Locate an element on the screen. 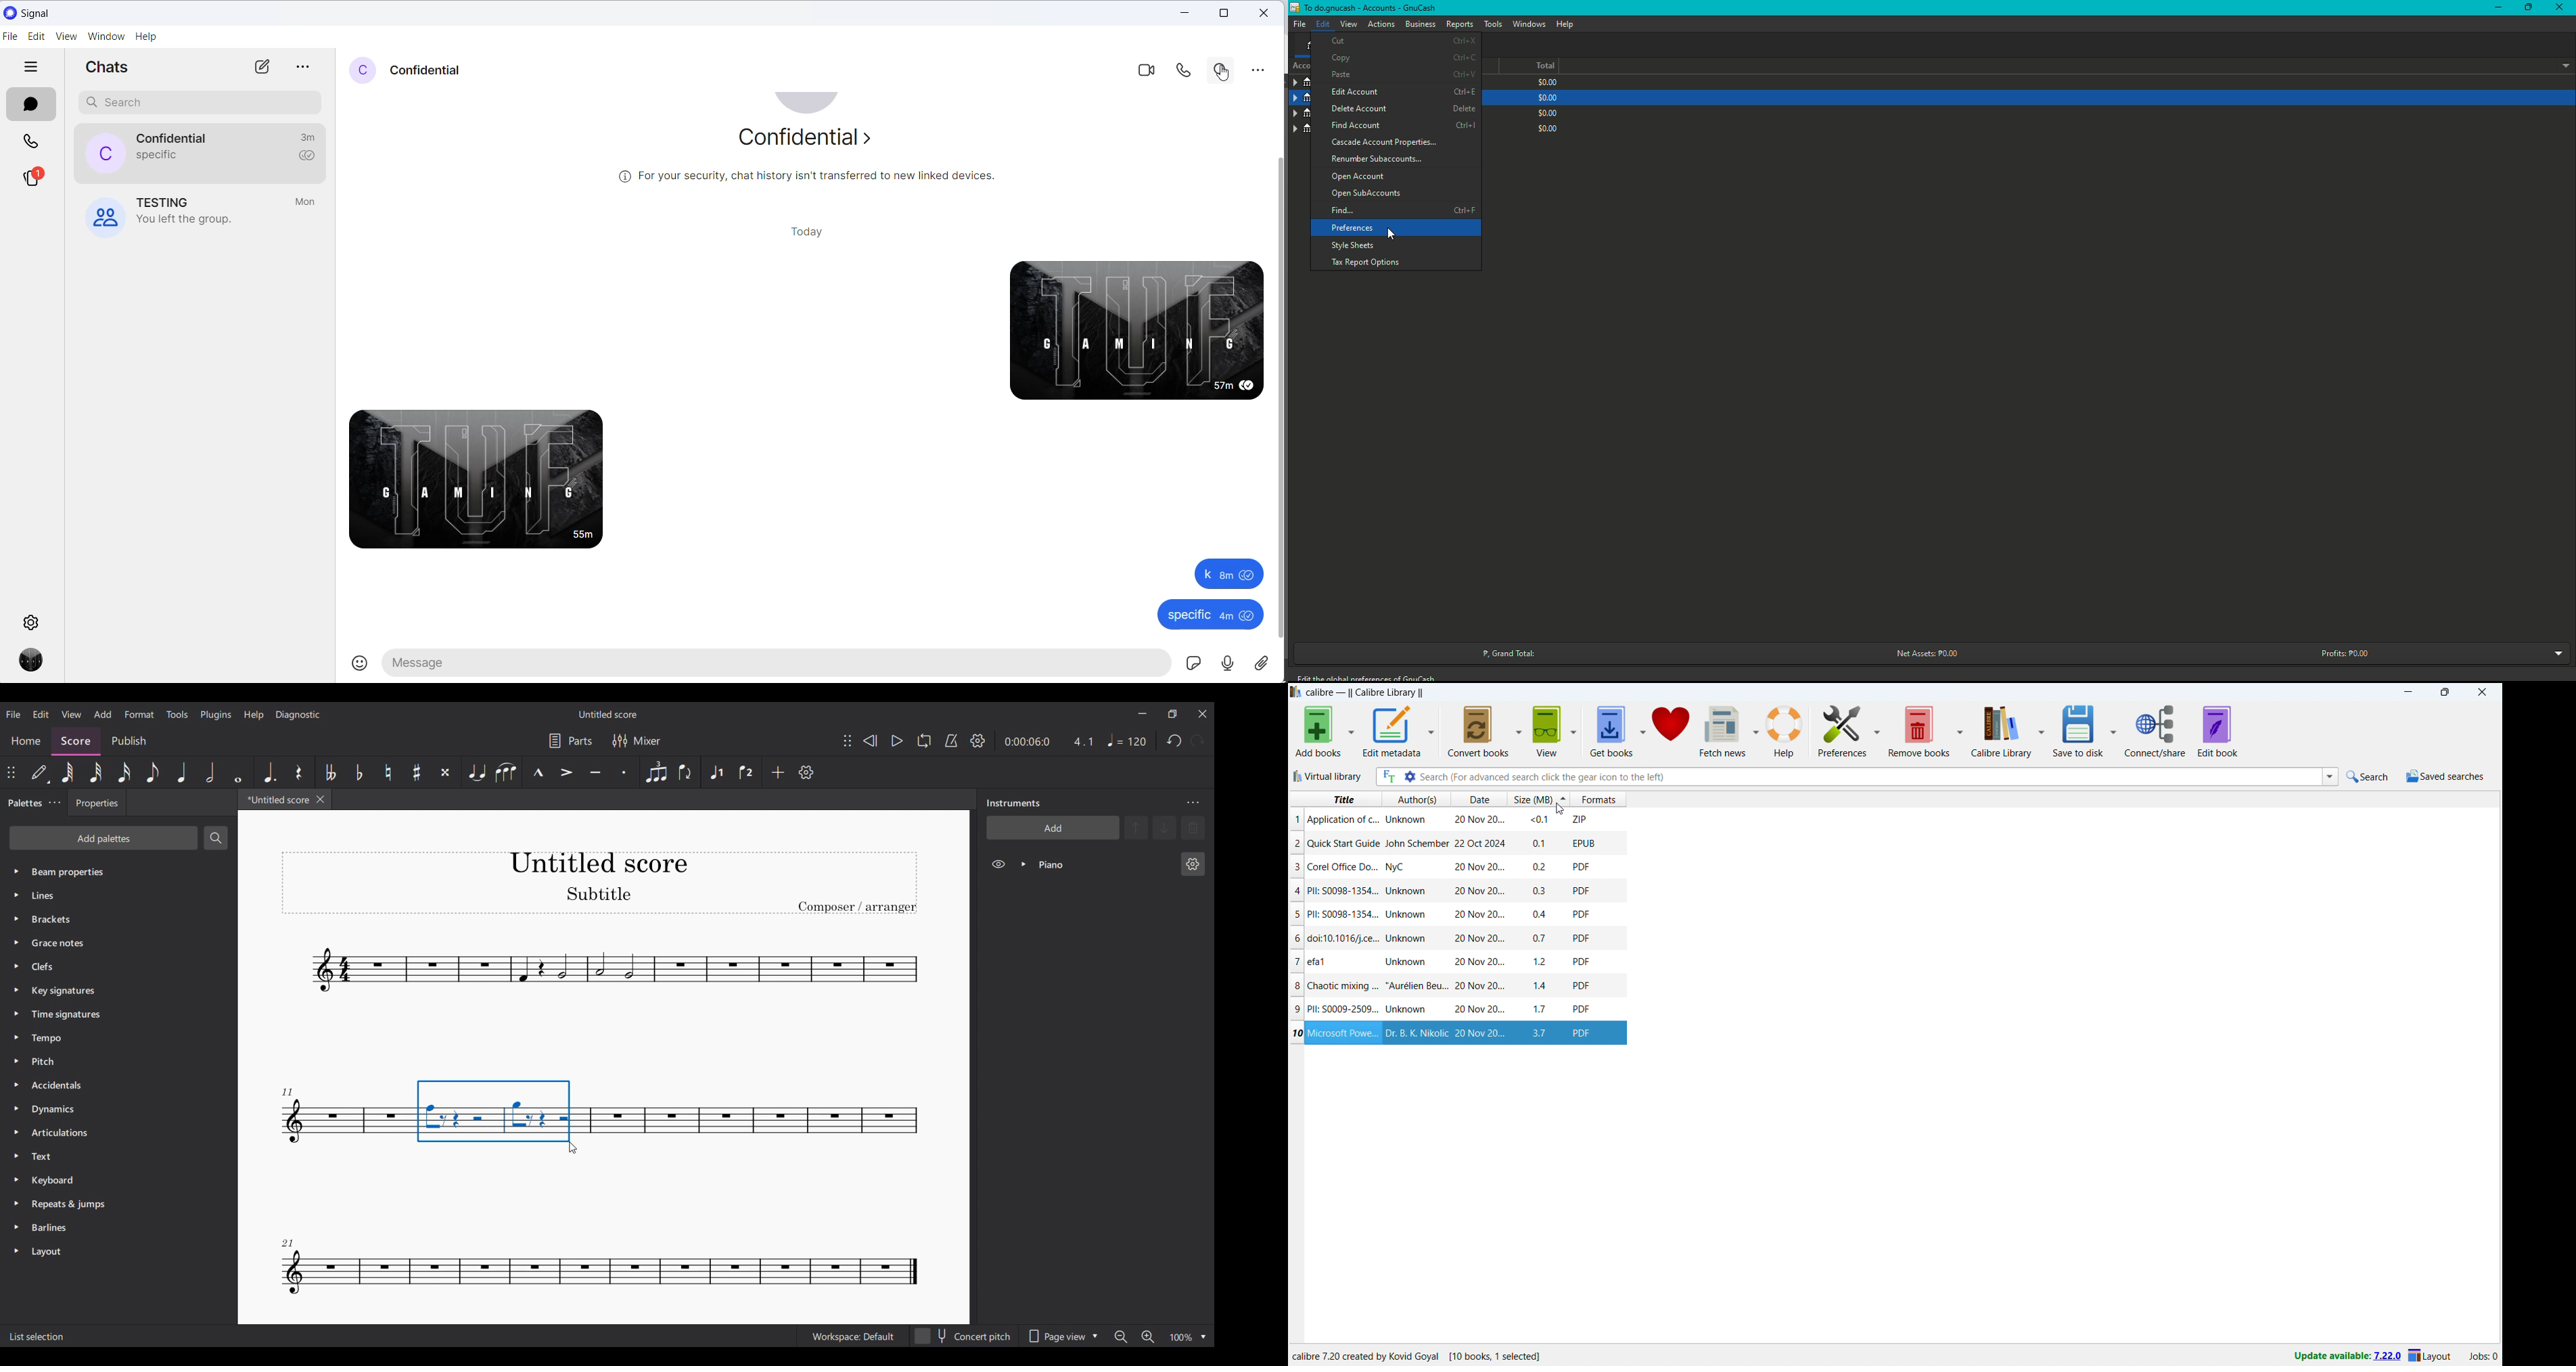  Flip direction is located at coordinates (686, 773).